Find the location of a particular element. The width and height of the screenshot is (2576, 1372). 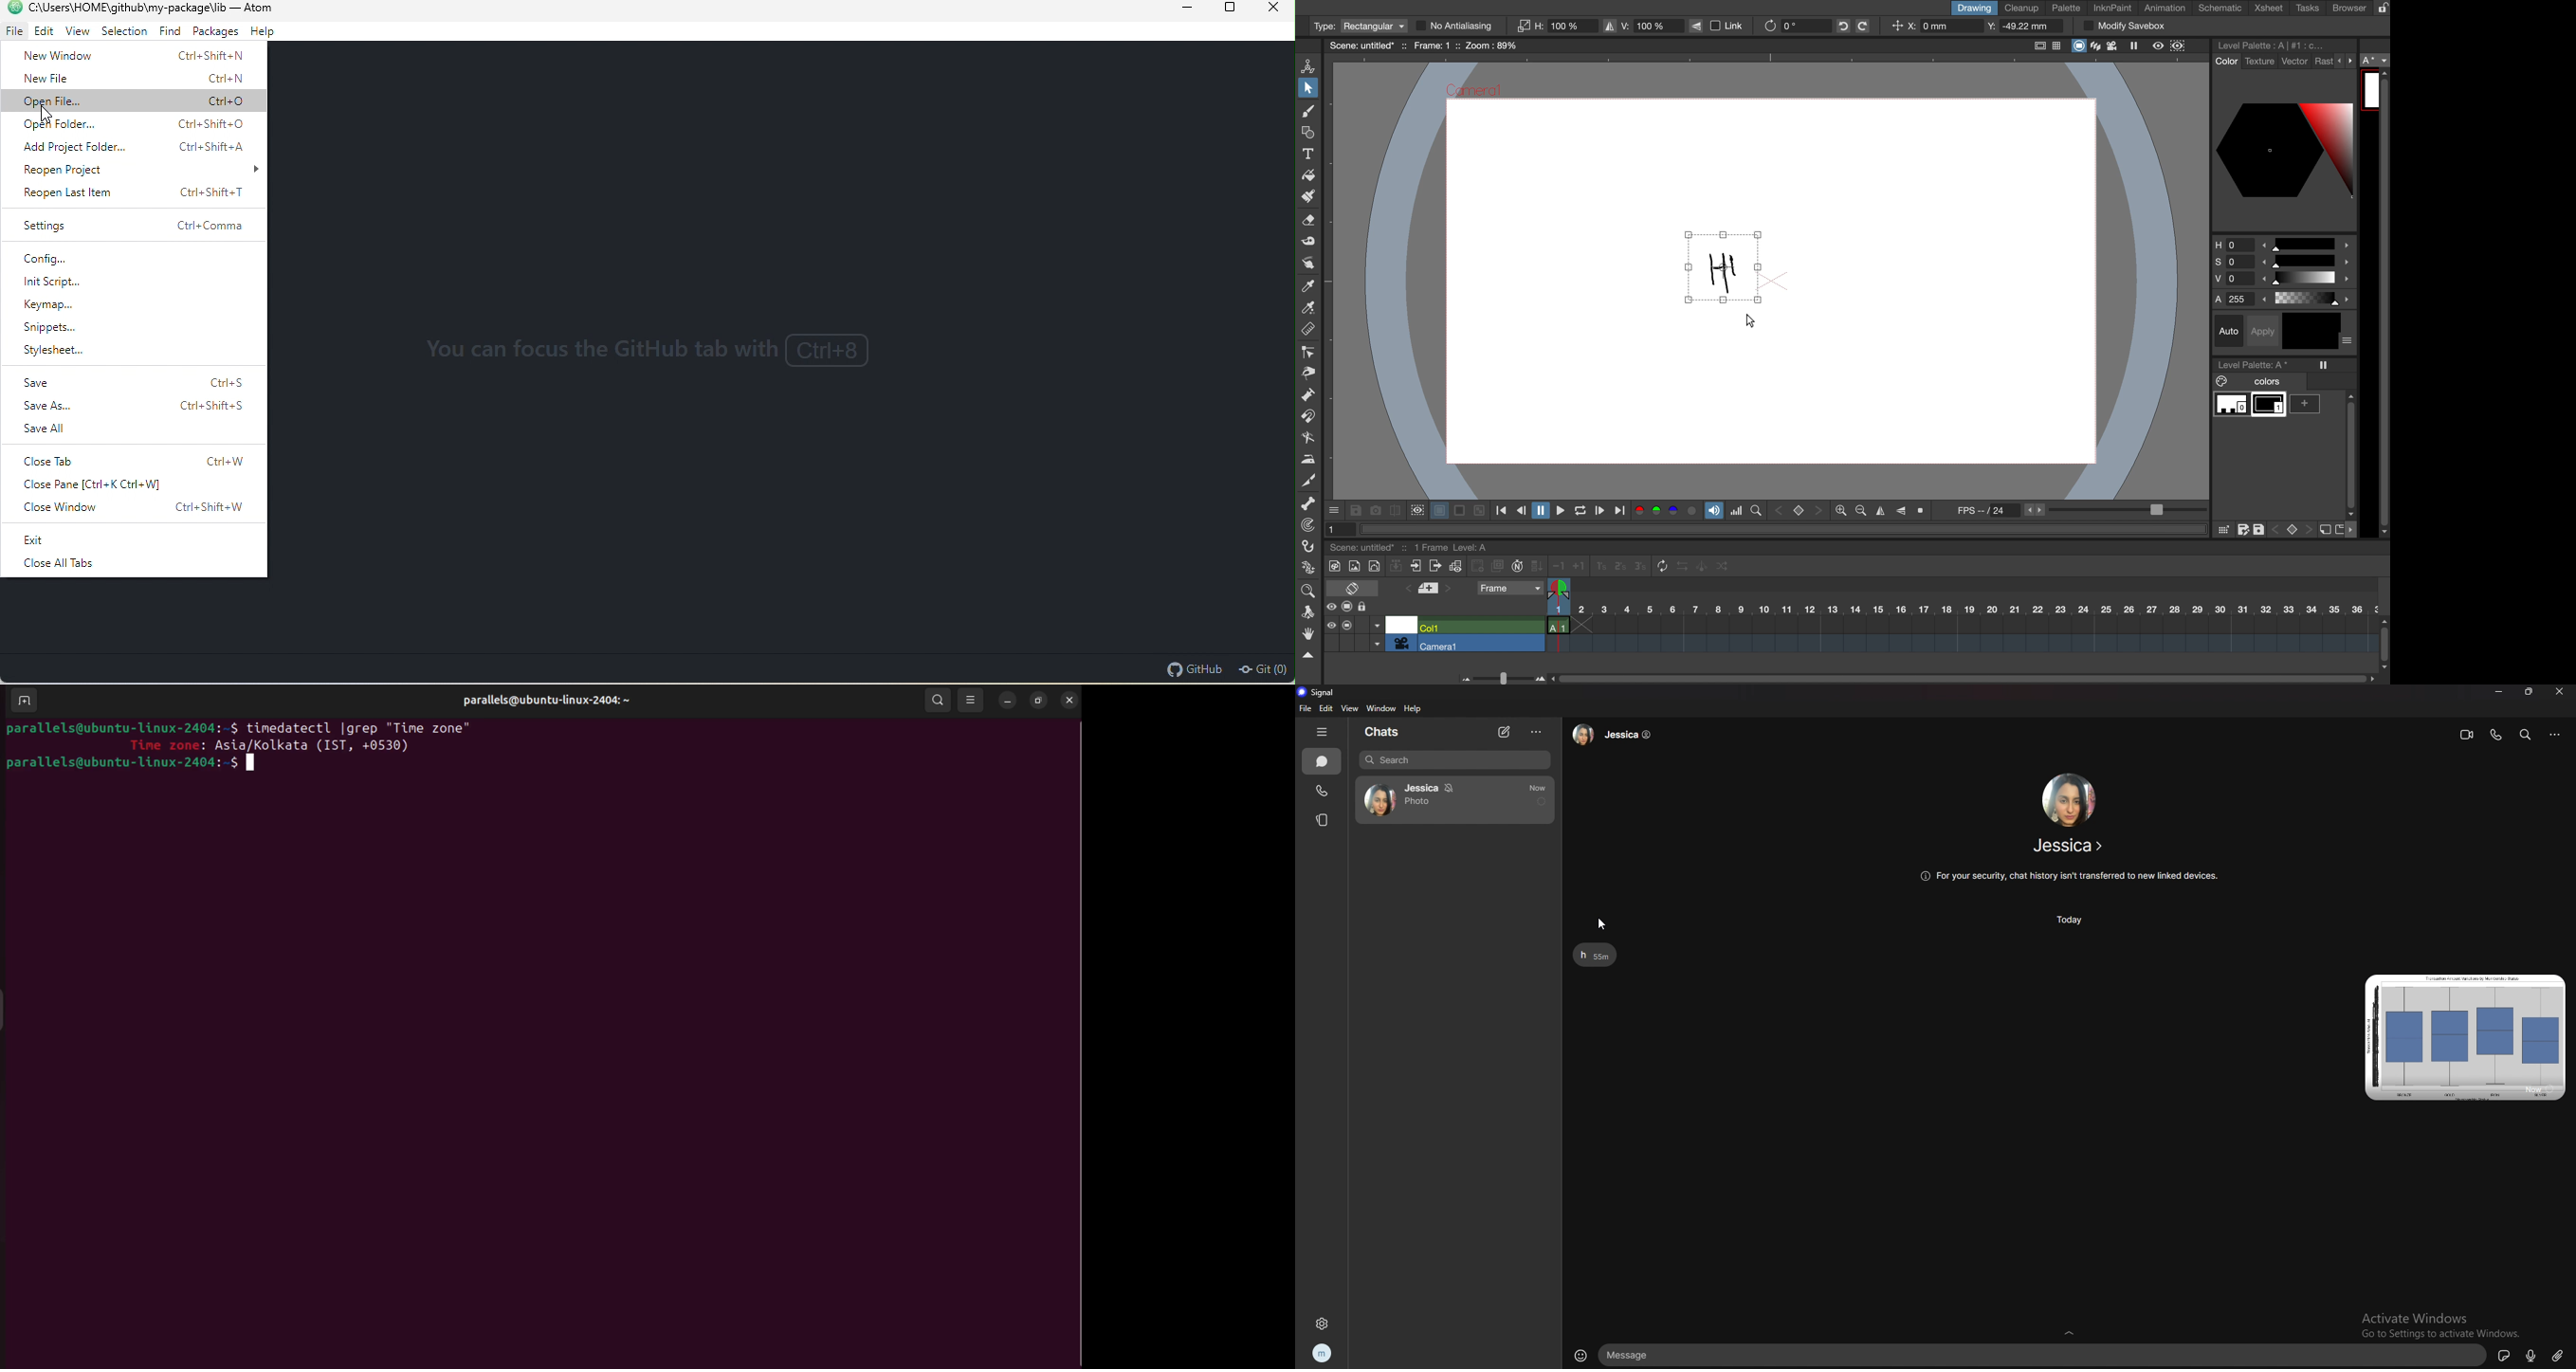

rast is located at coordinates (2323, 62).